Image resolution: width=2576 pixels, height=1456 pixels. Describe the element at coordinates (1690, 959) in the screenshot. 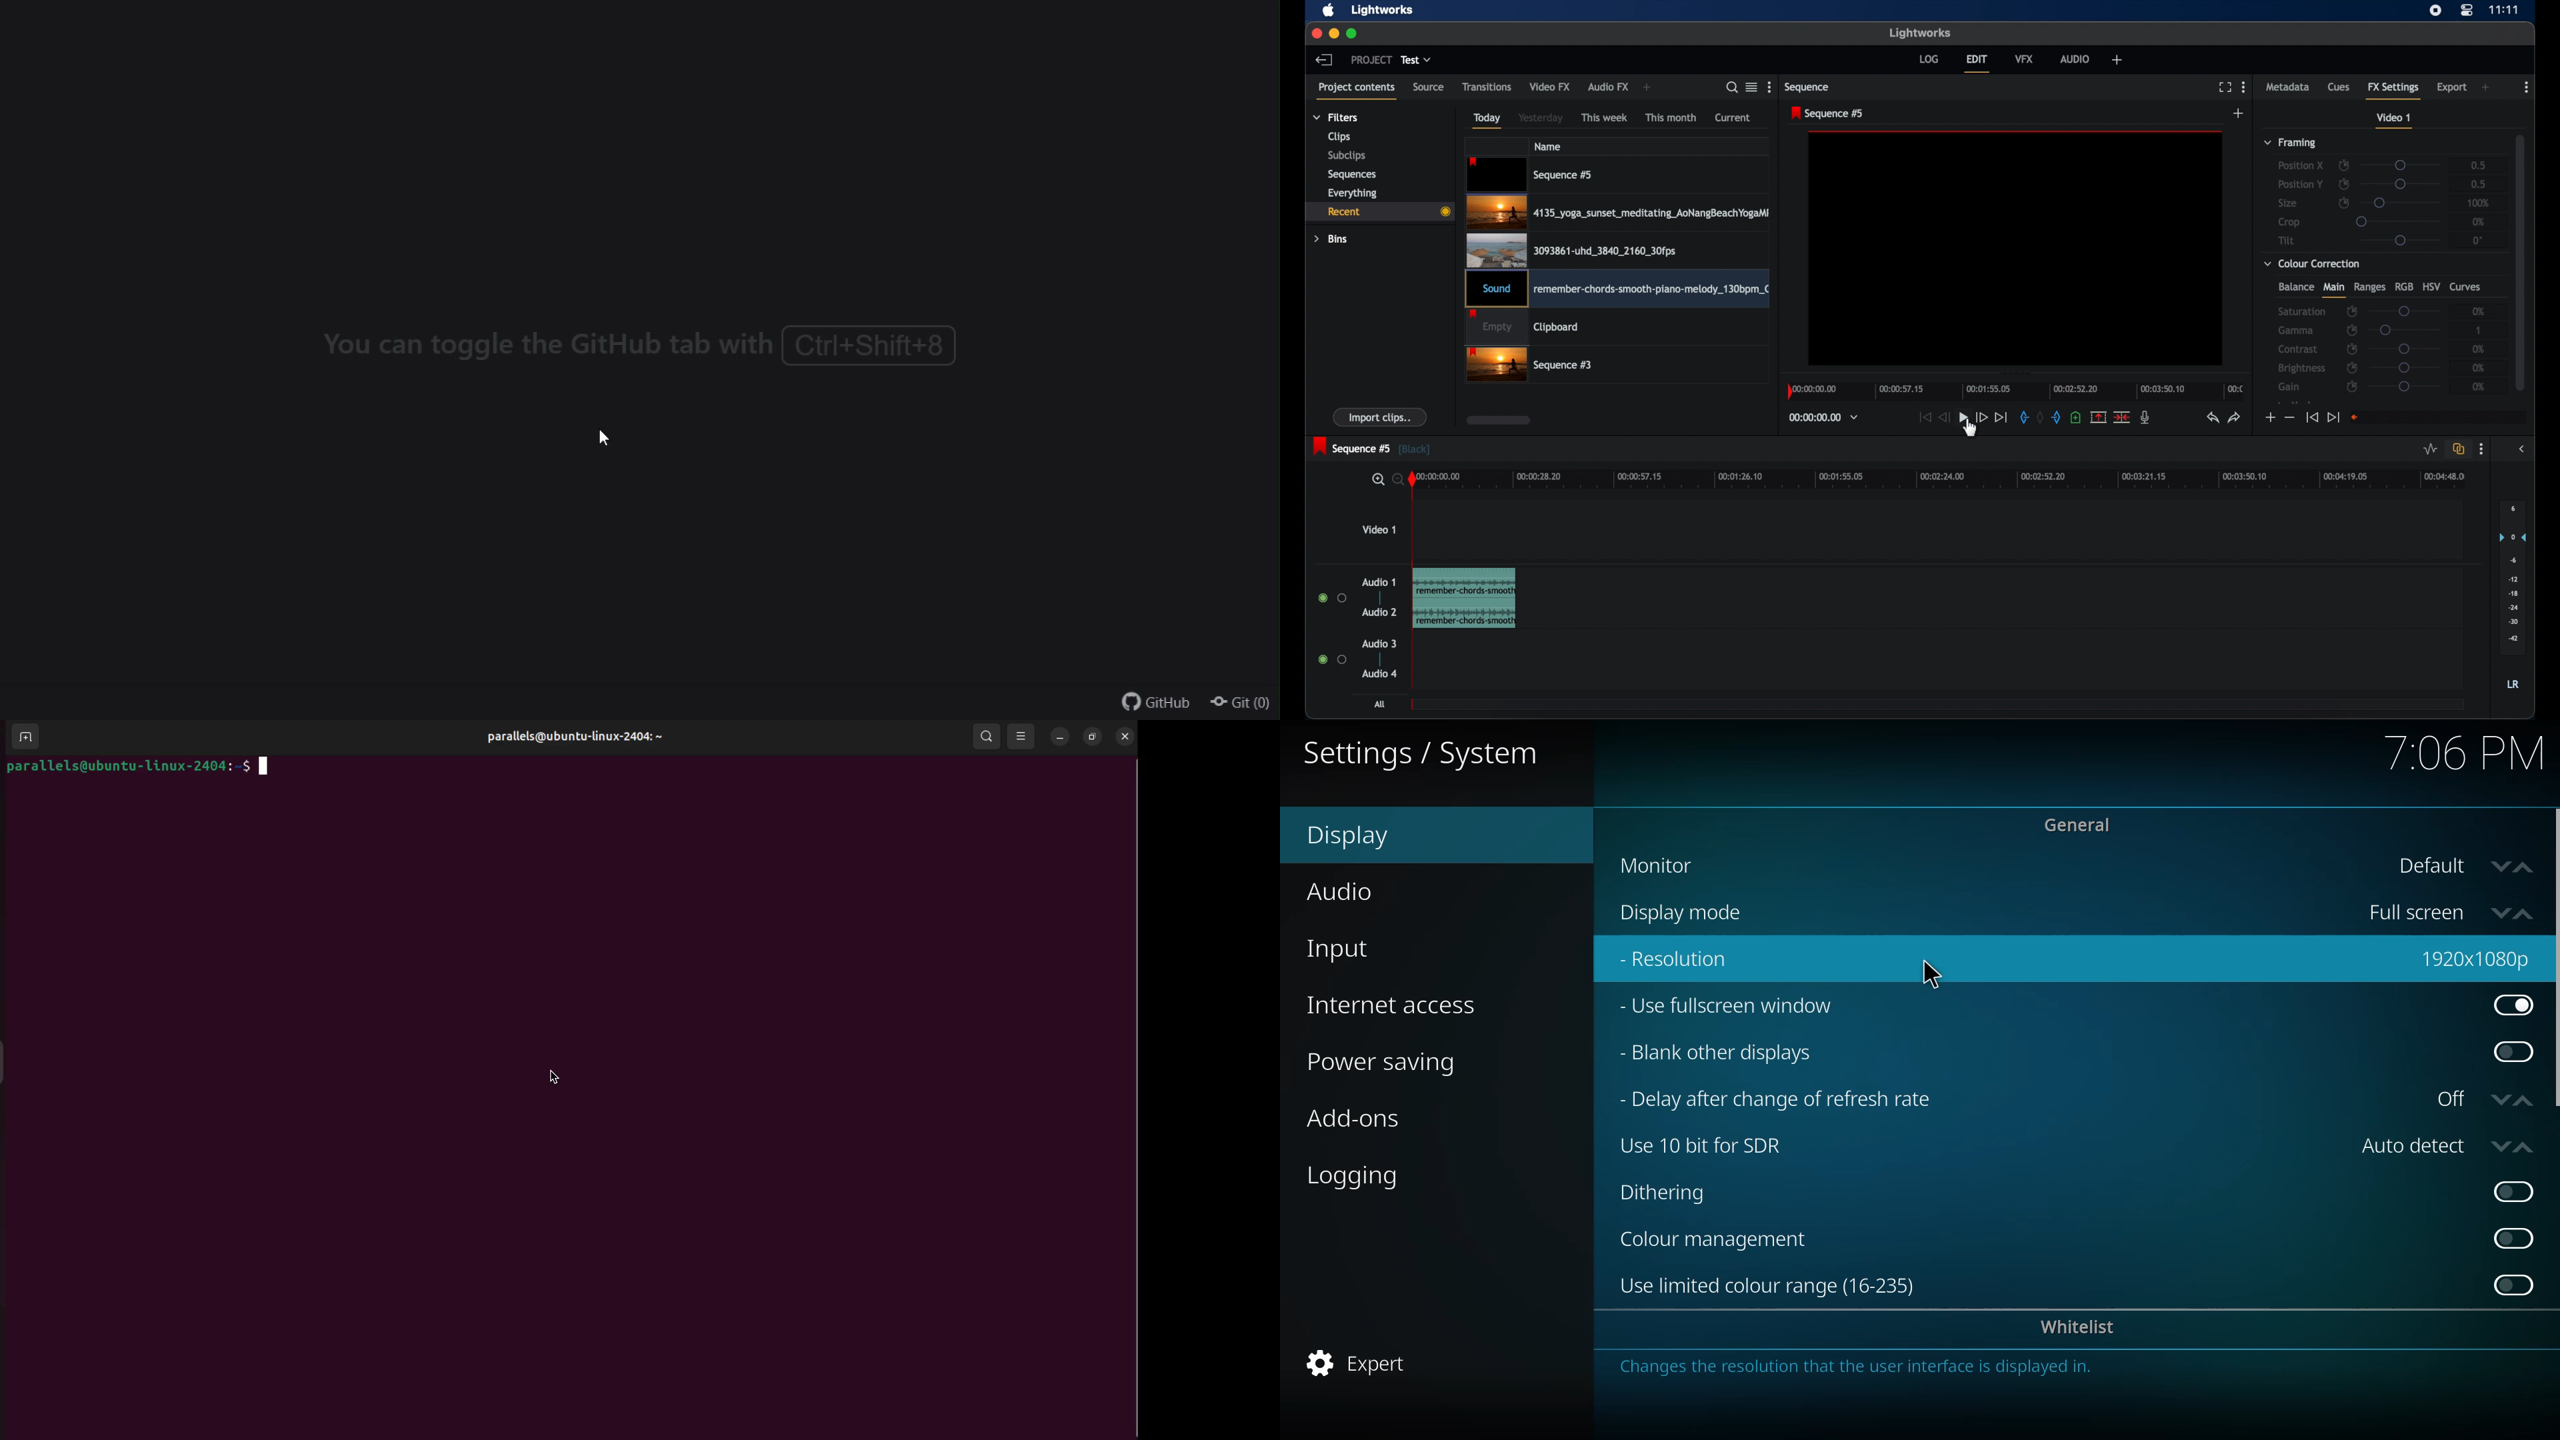

I see `resolution` at that location.